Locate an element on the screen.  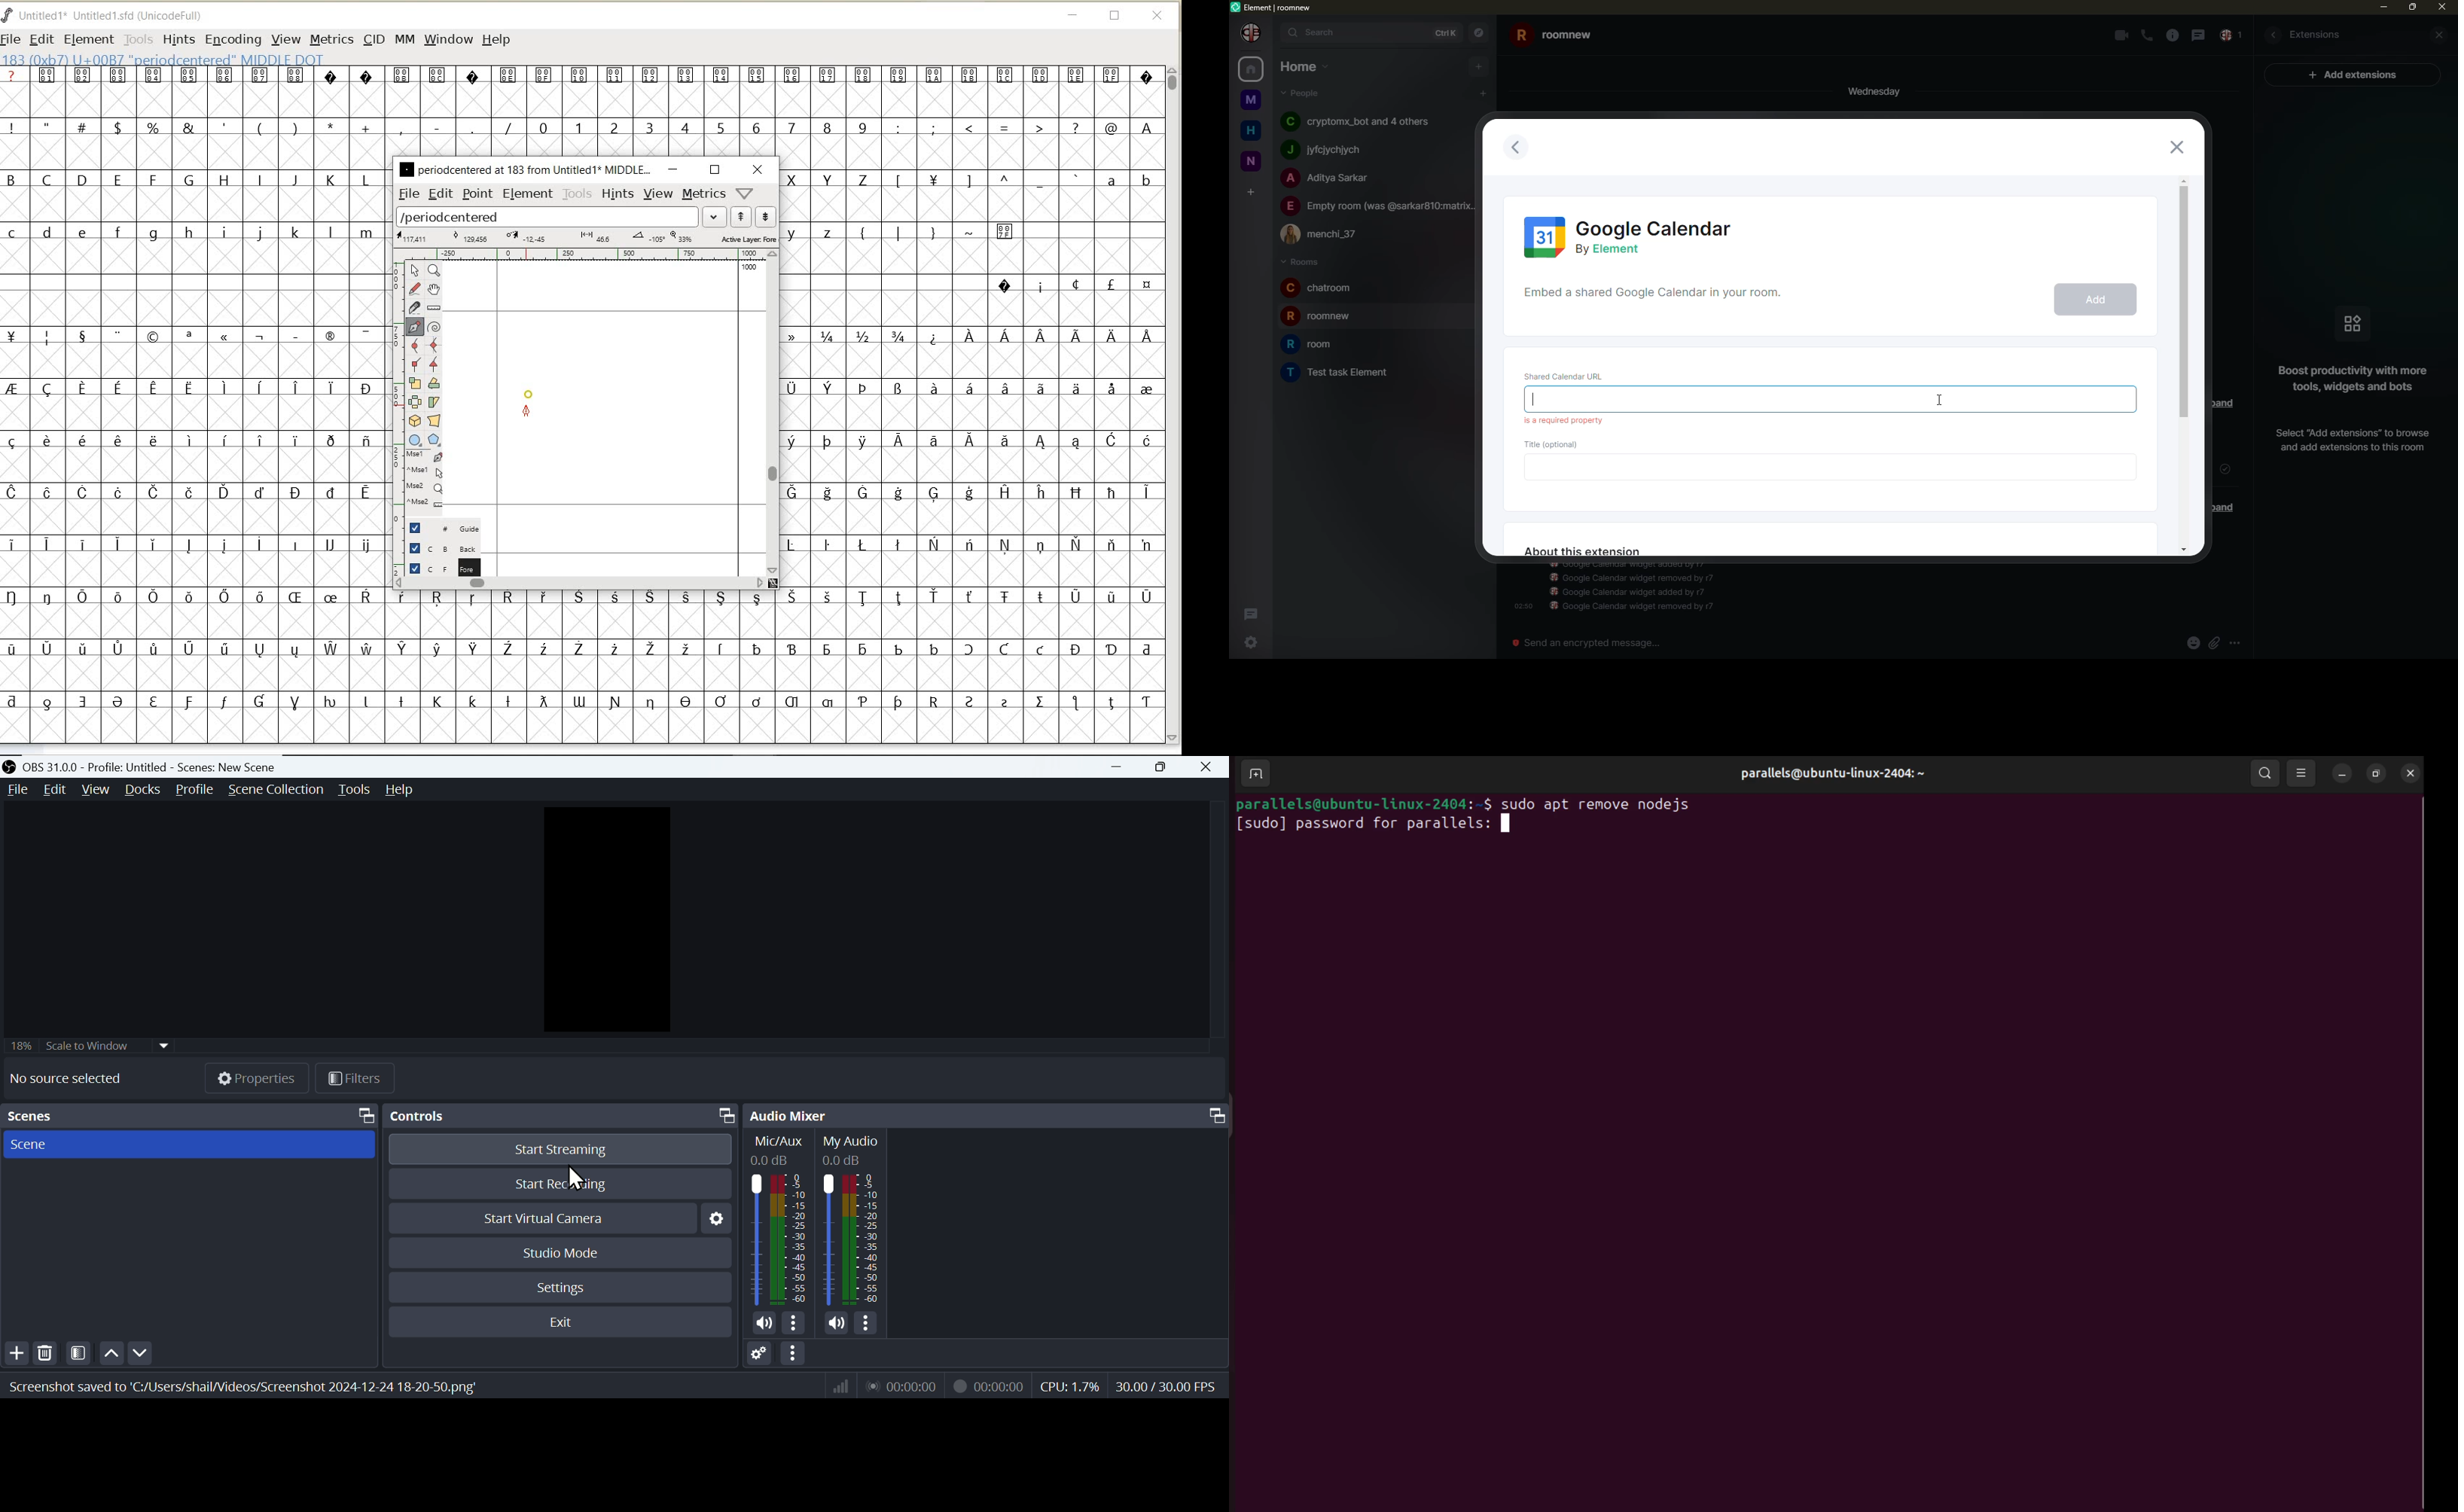
More is located at coordinates (794, 1322).